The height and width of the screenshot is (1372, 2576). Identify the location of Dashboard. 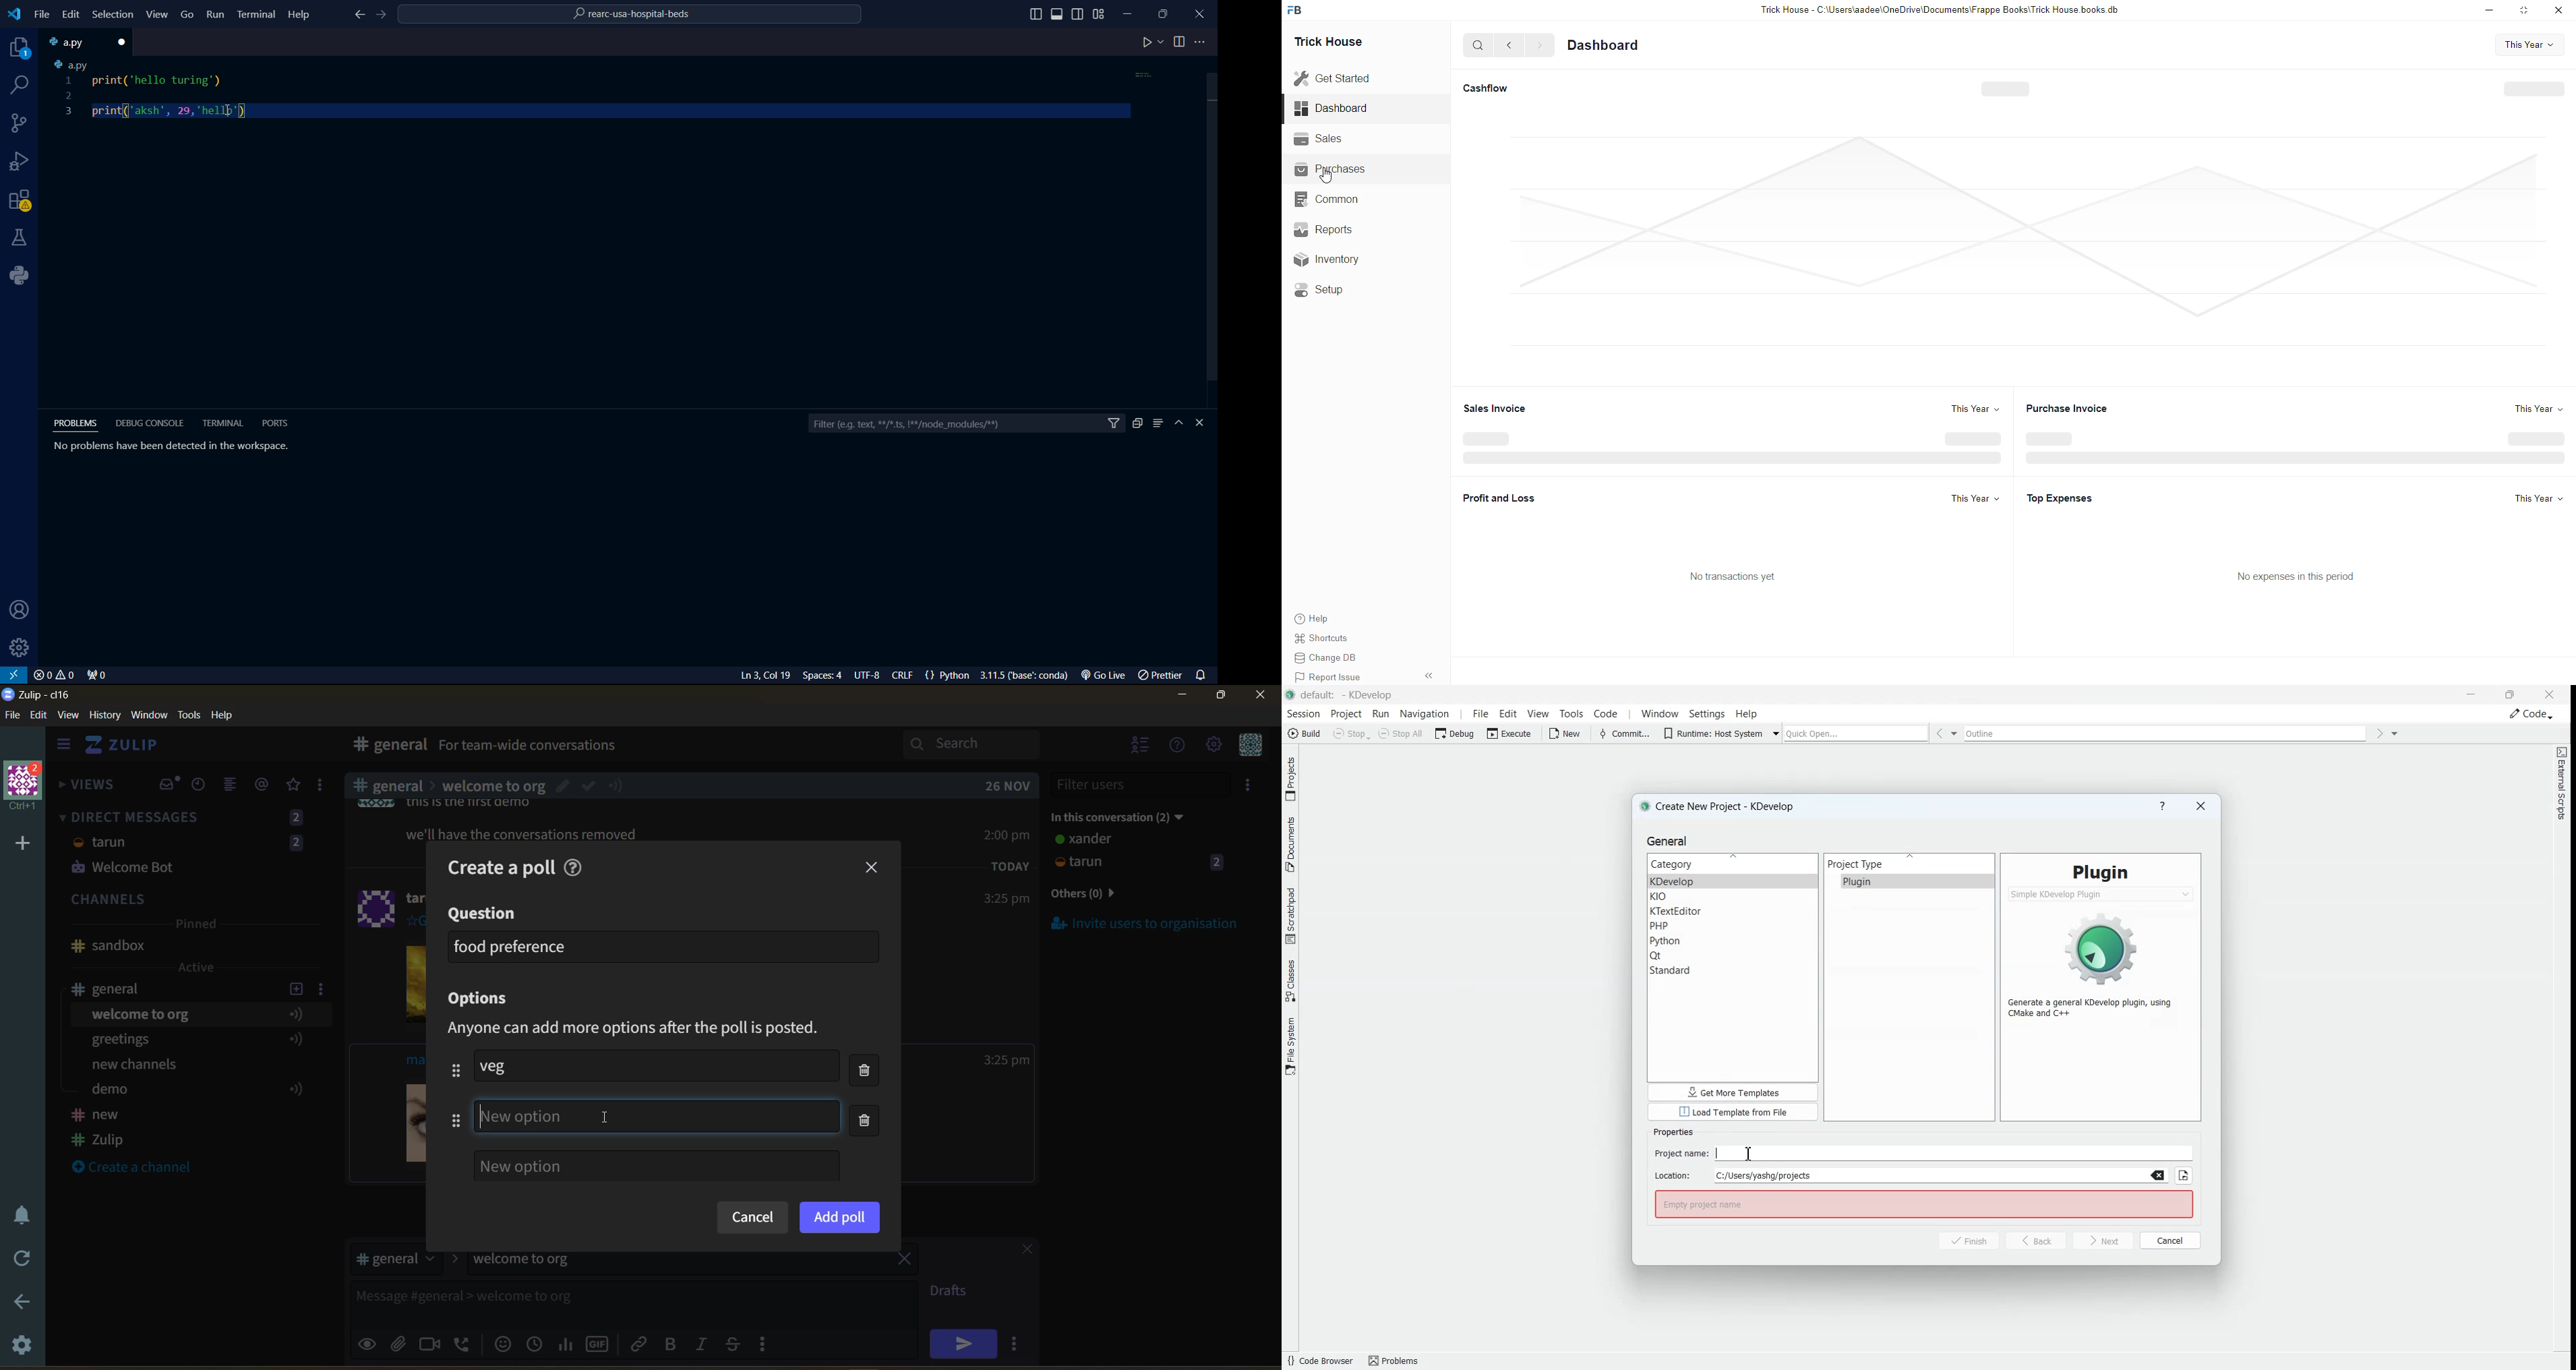
(1334, 108).